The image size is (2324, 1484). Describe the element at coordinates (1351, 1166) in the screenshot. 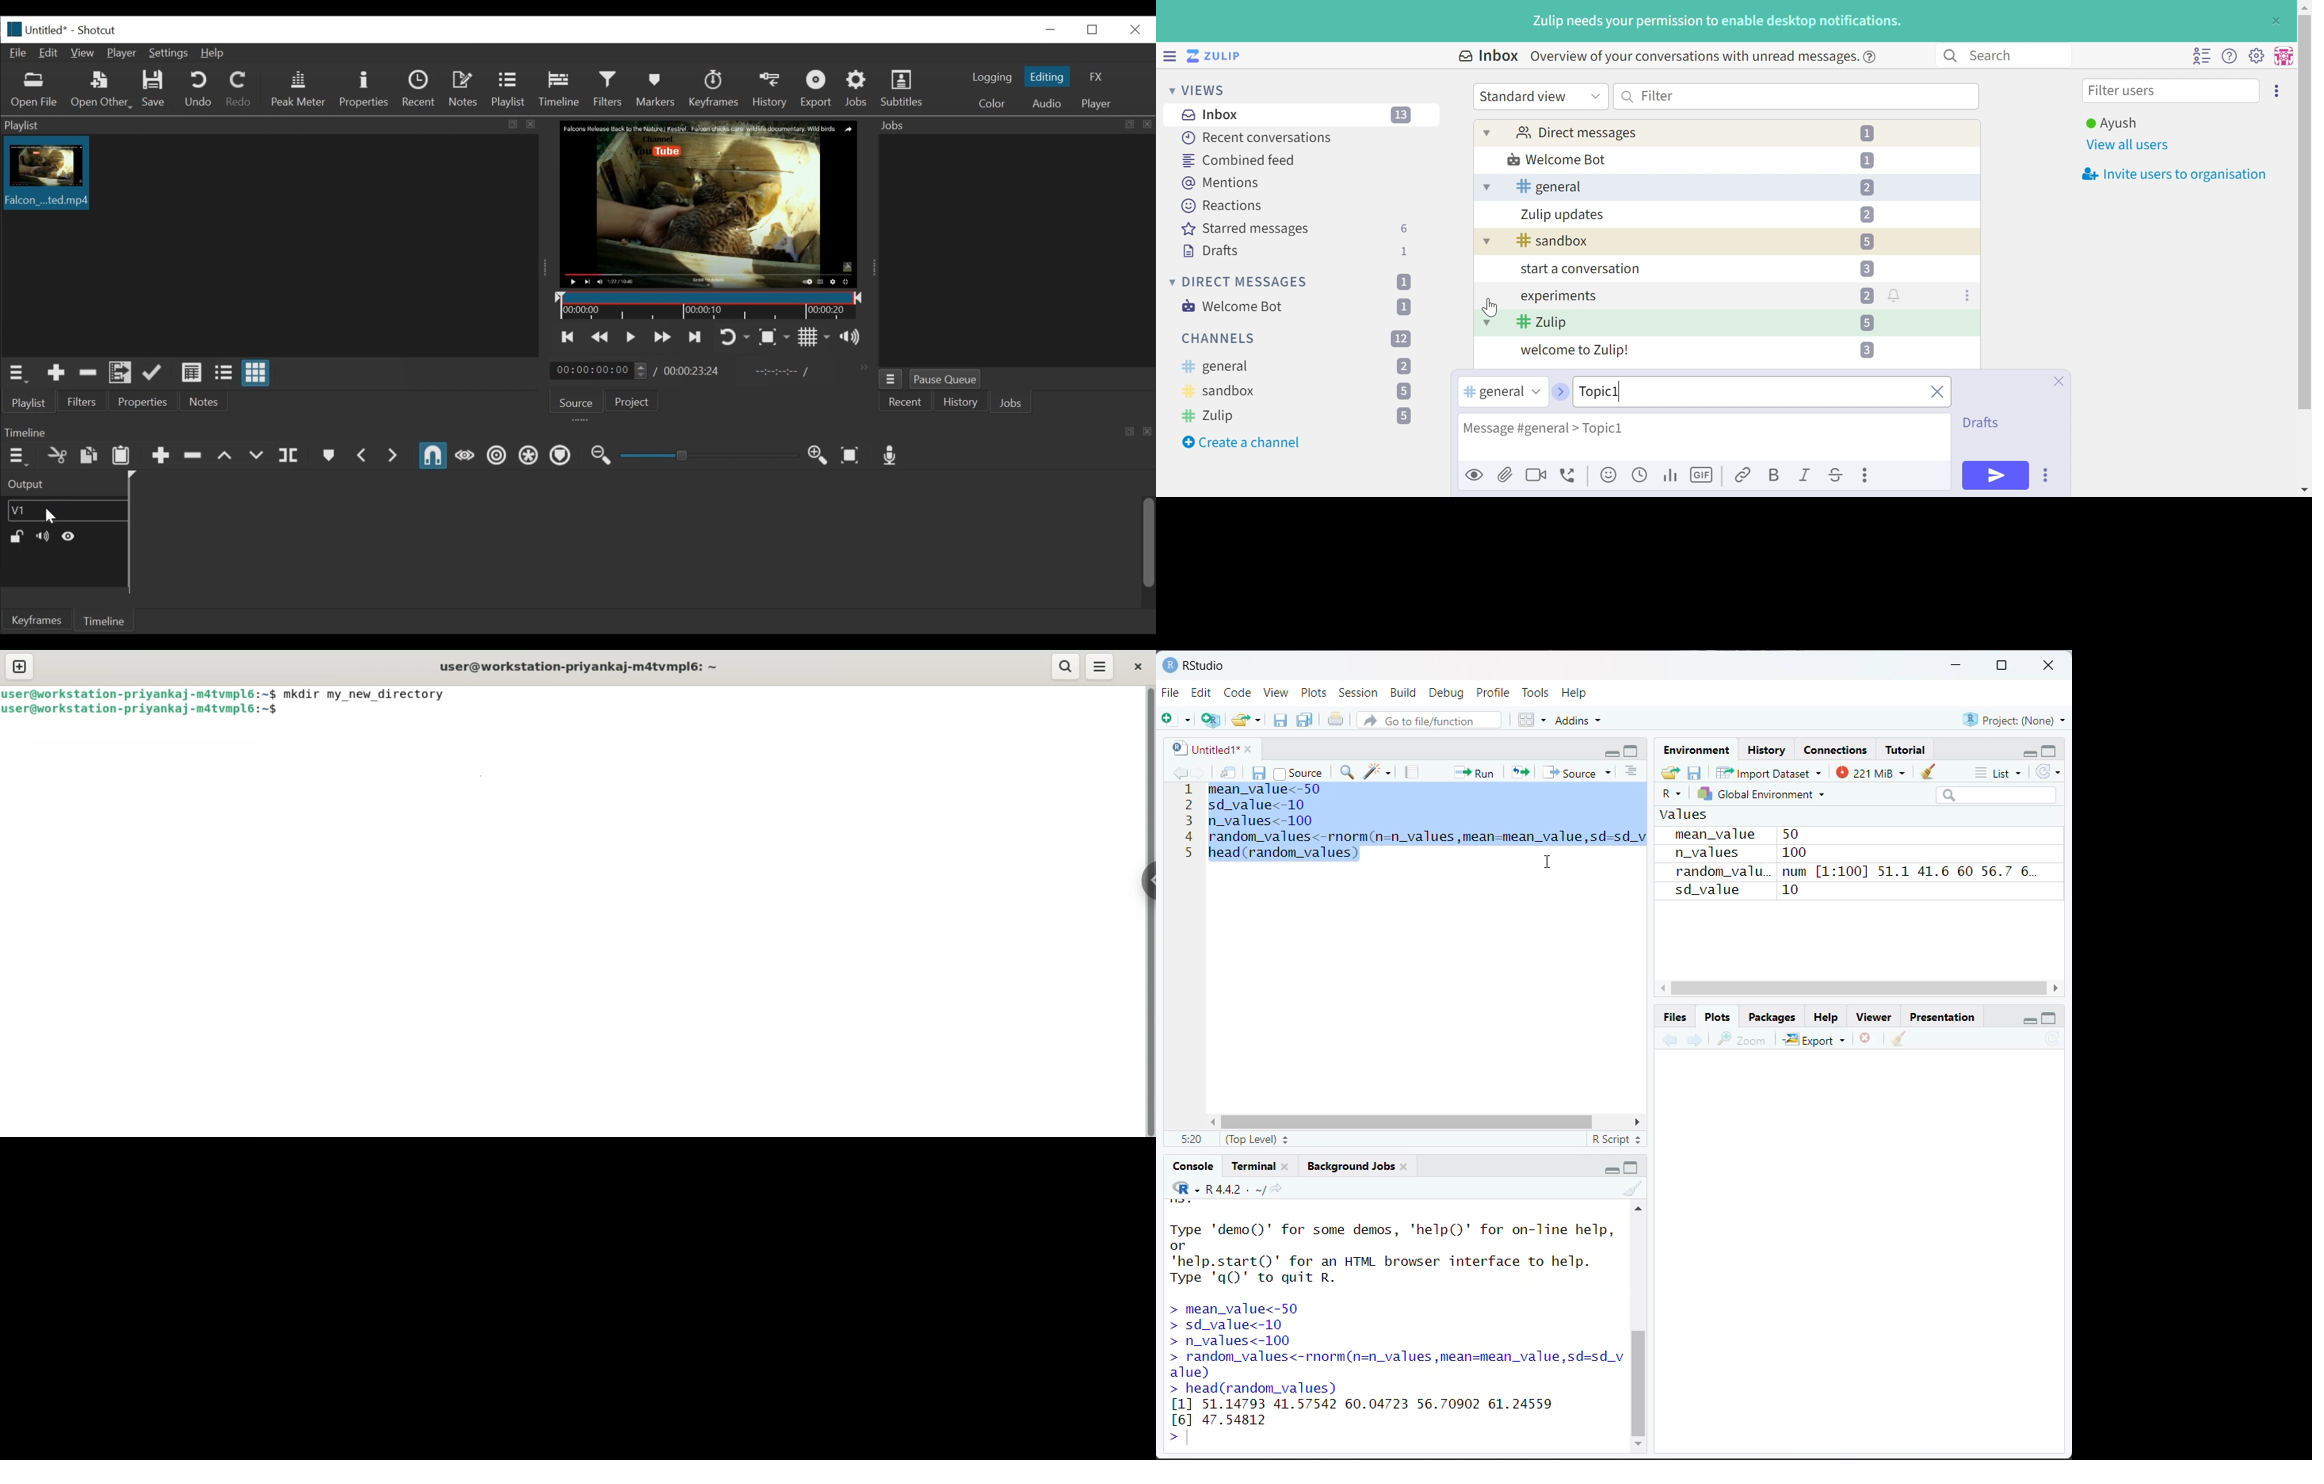

I see `Background jobs` at that location.